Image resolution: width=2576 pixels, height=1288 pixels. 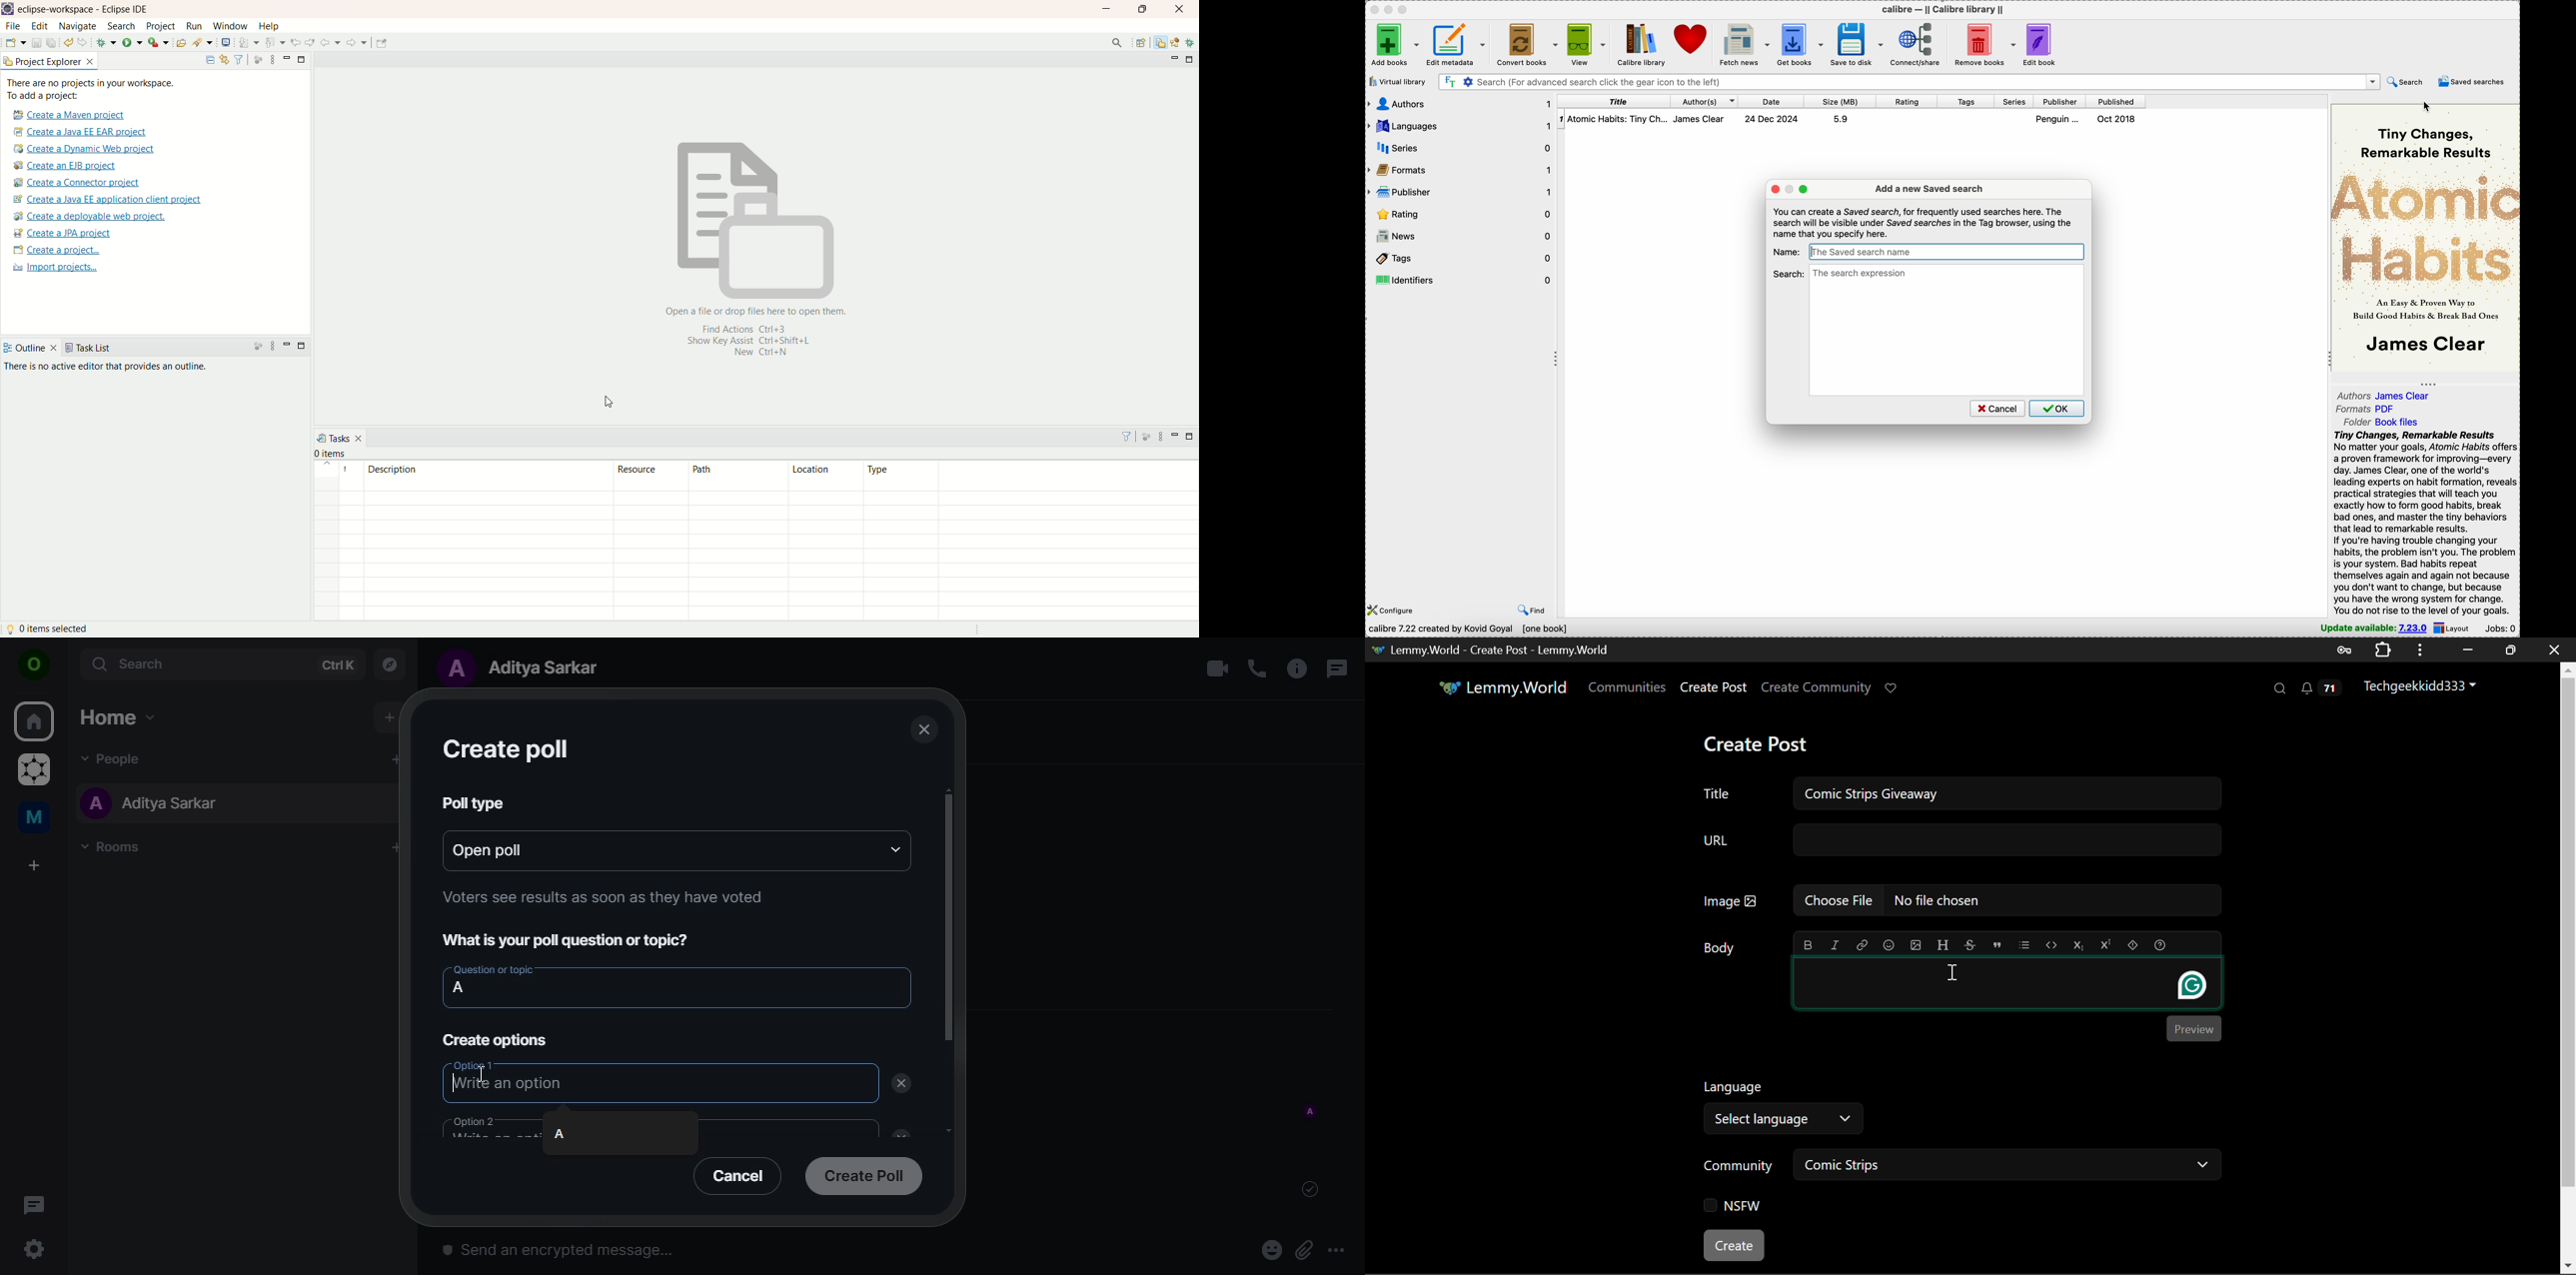 I want to click on description, so click(x=465, y=540).